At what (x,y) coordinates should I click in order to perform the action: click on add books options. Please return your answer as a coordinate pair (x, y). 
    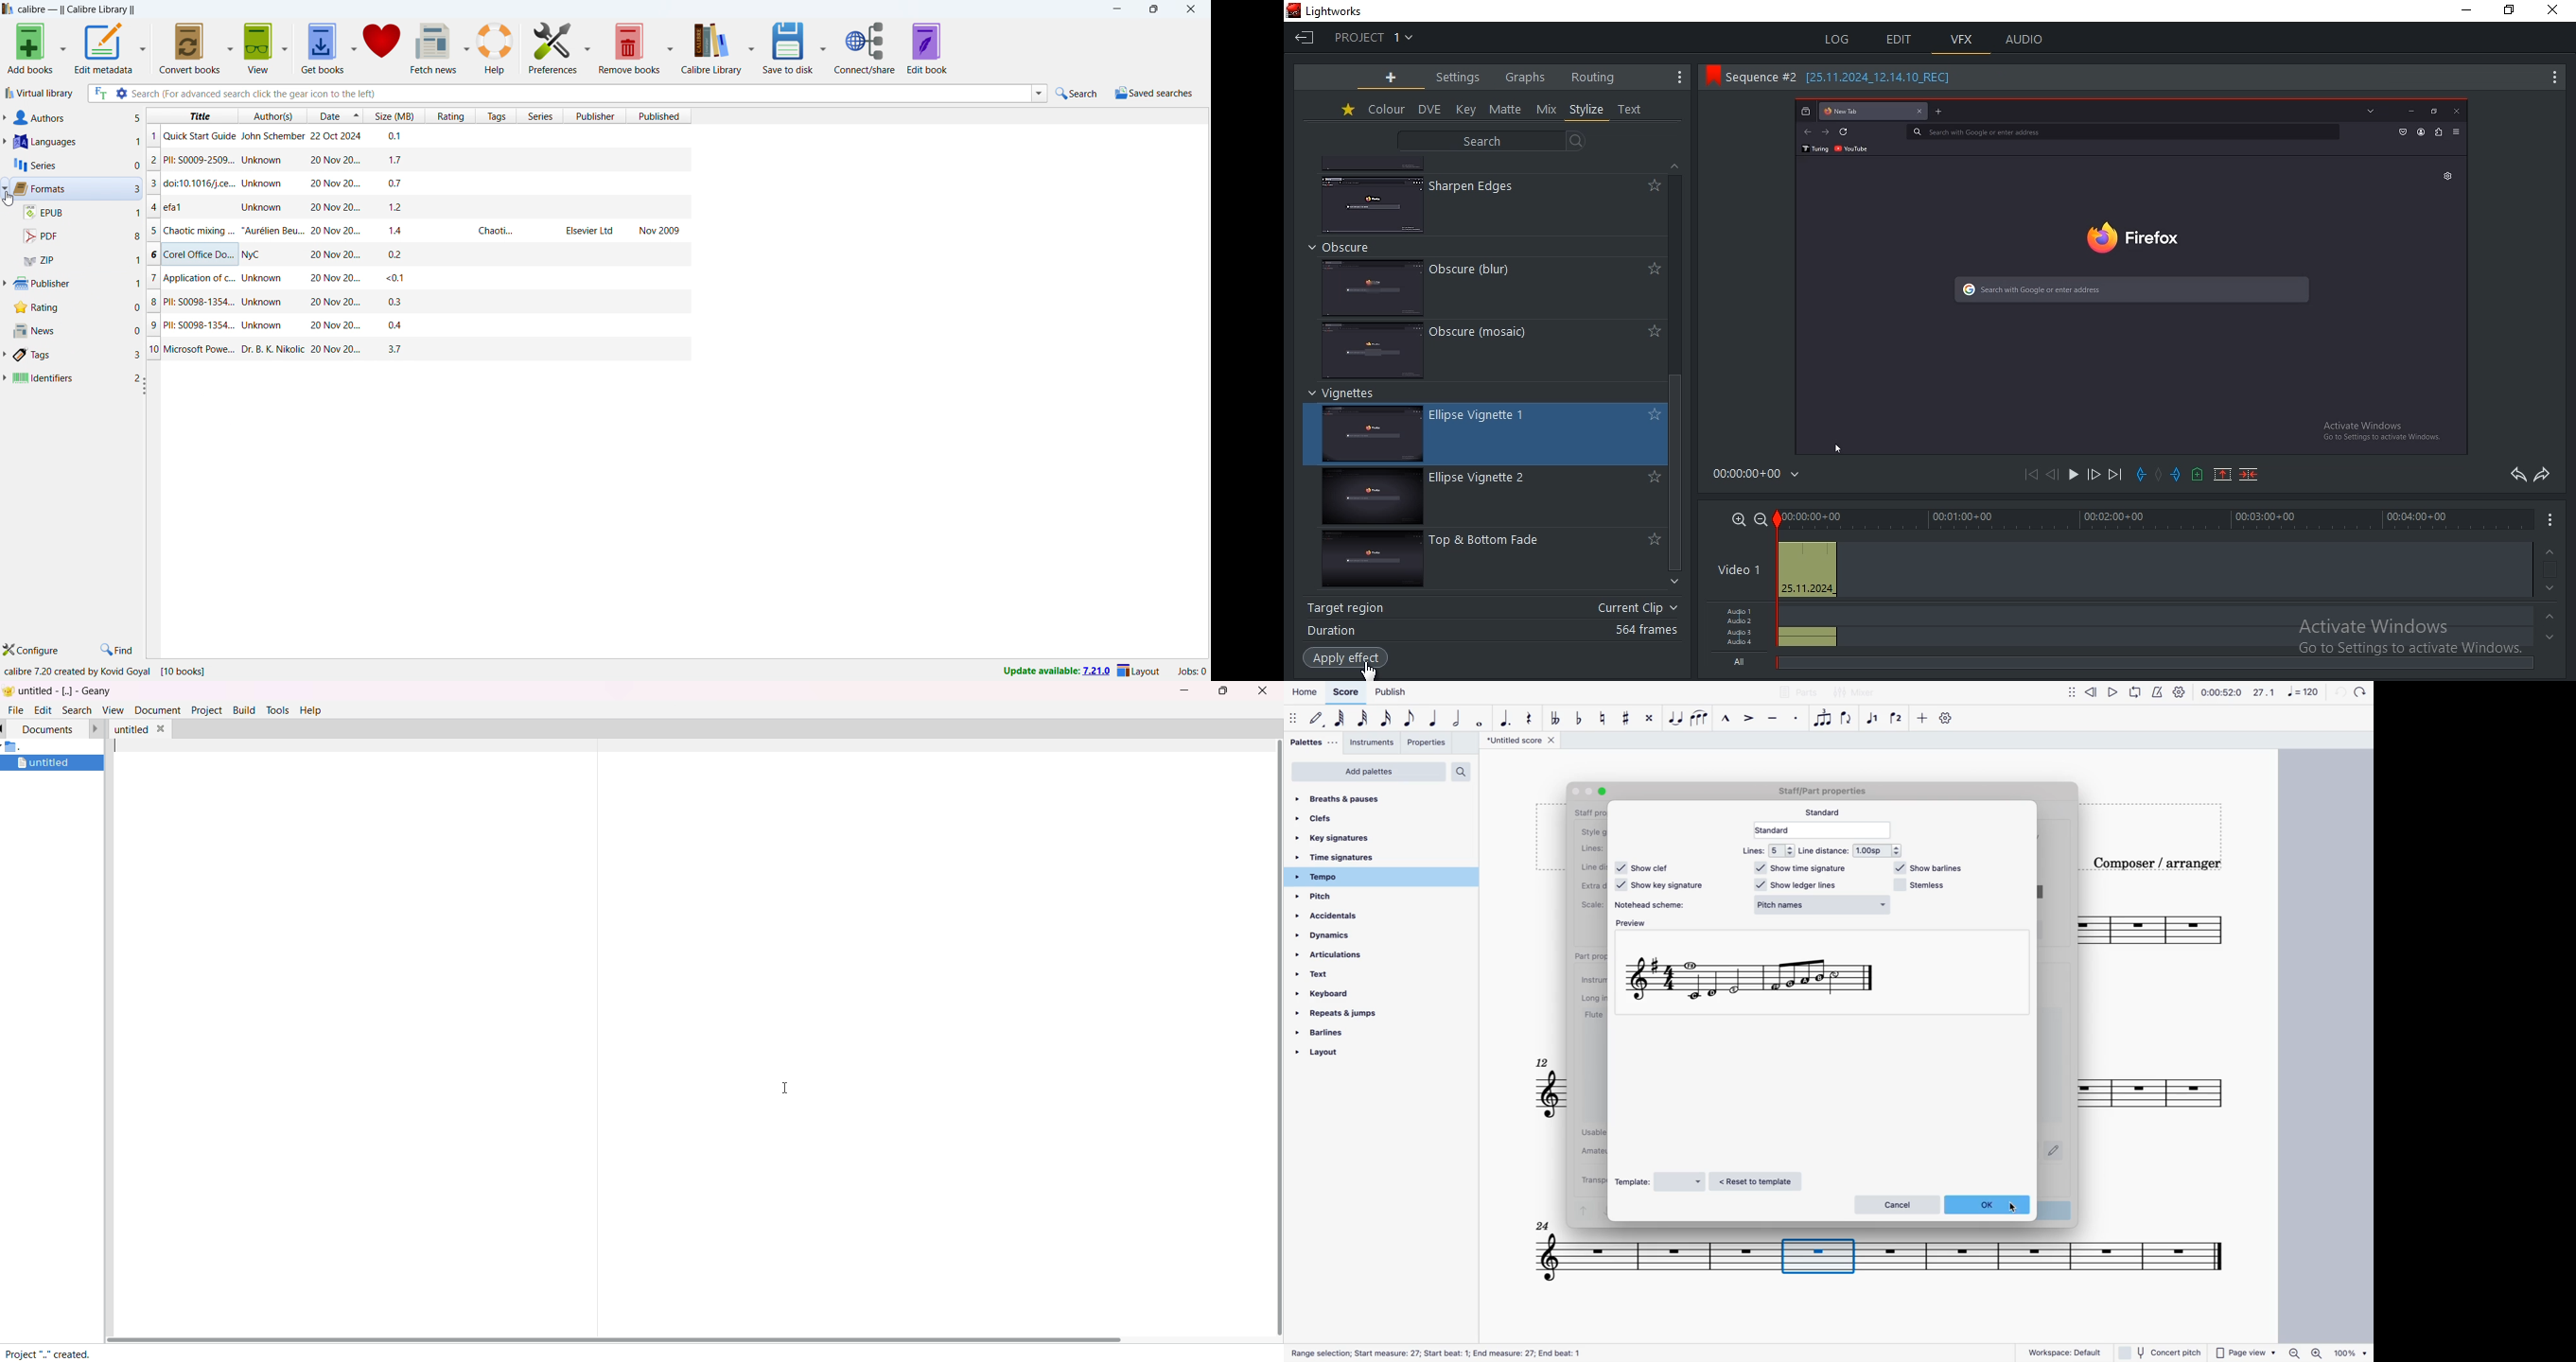
    Looking at the image, I should click on (63, 47).